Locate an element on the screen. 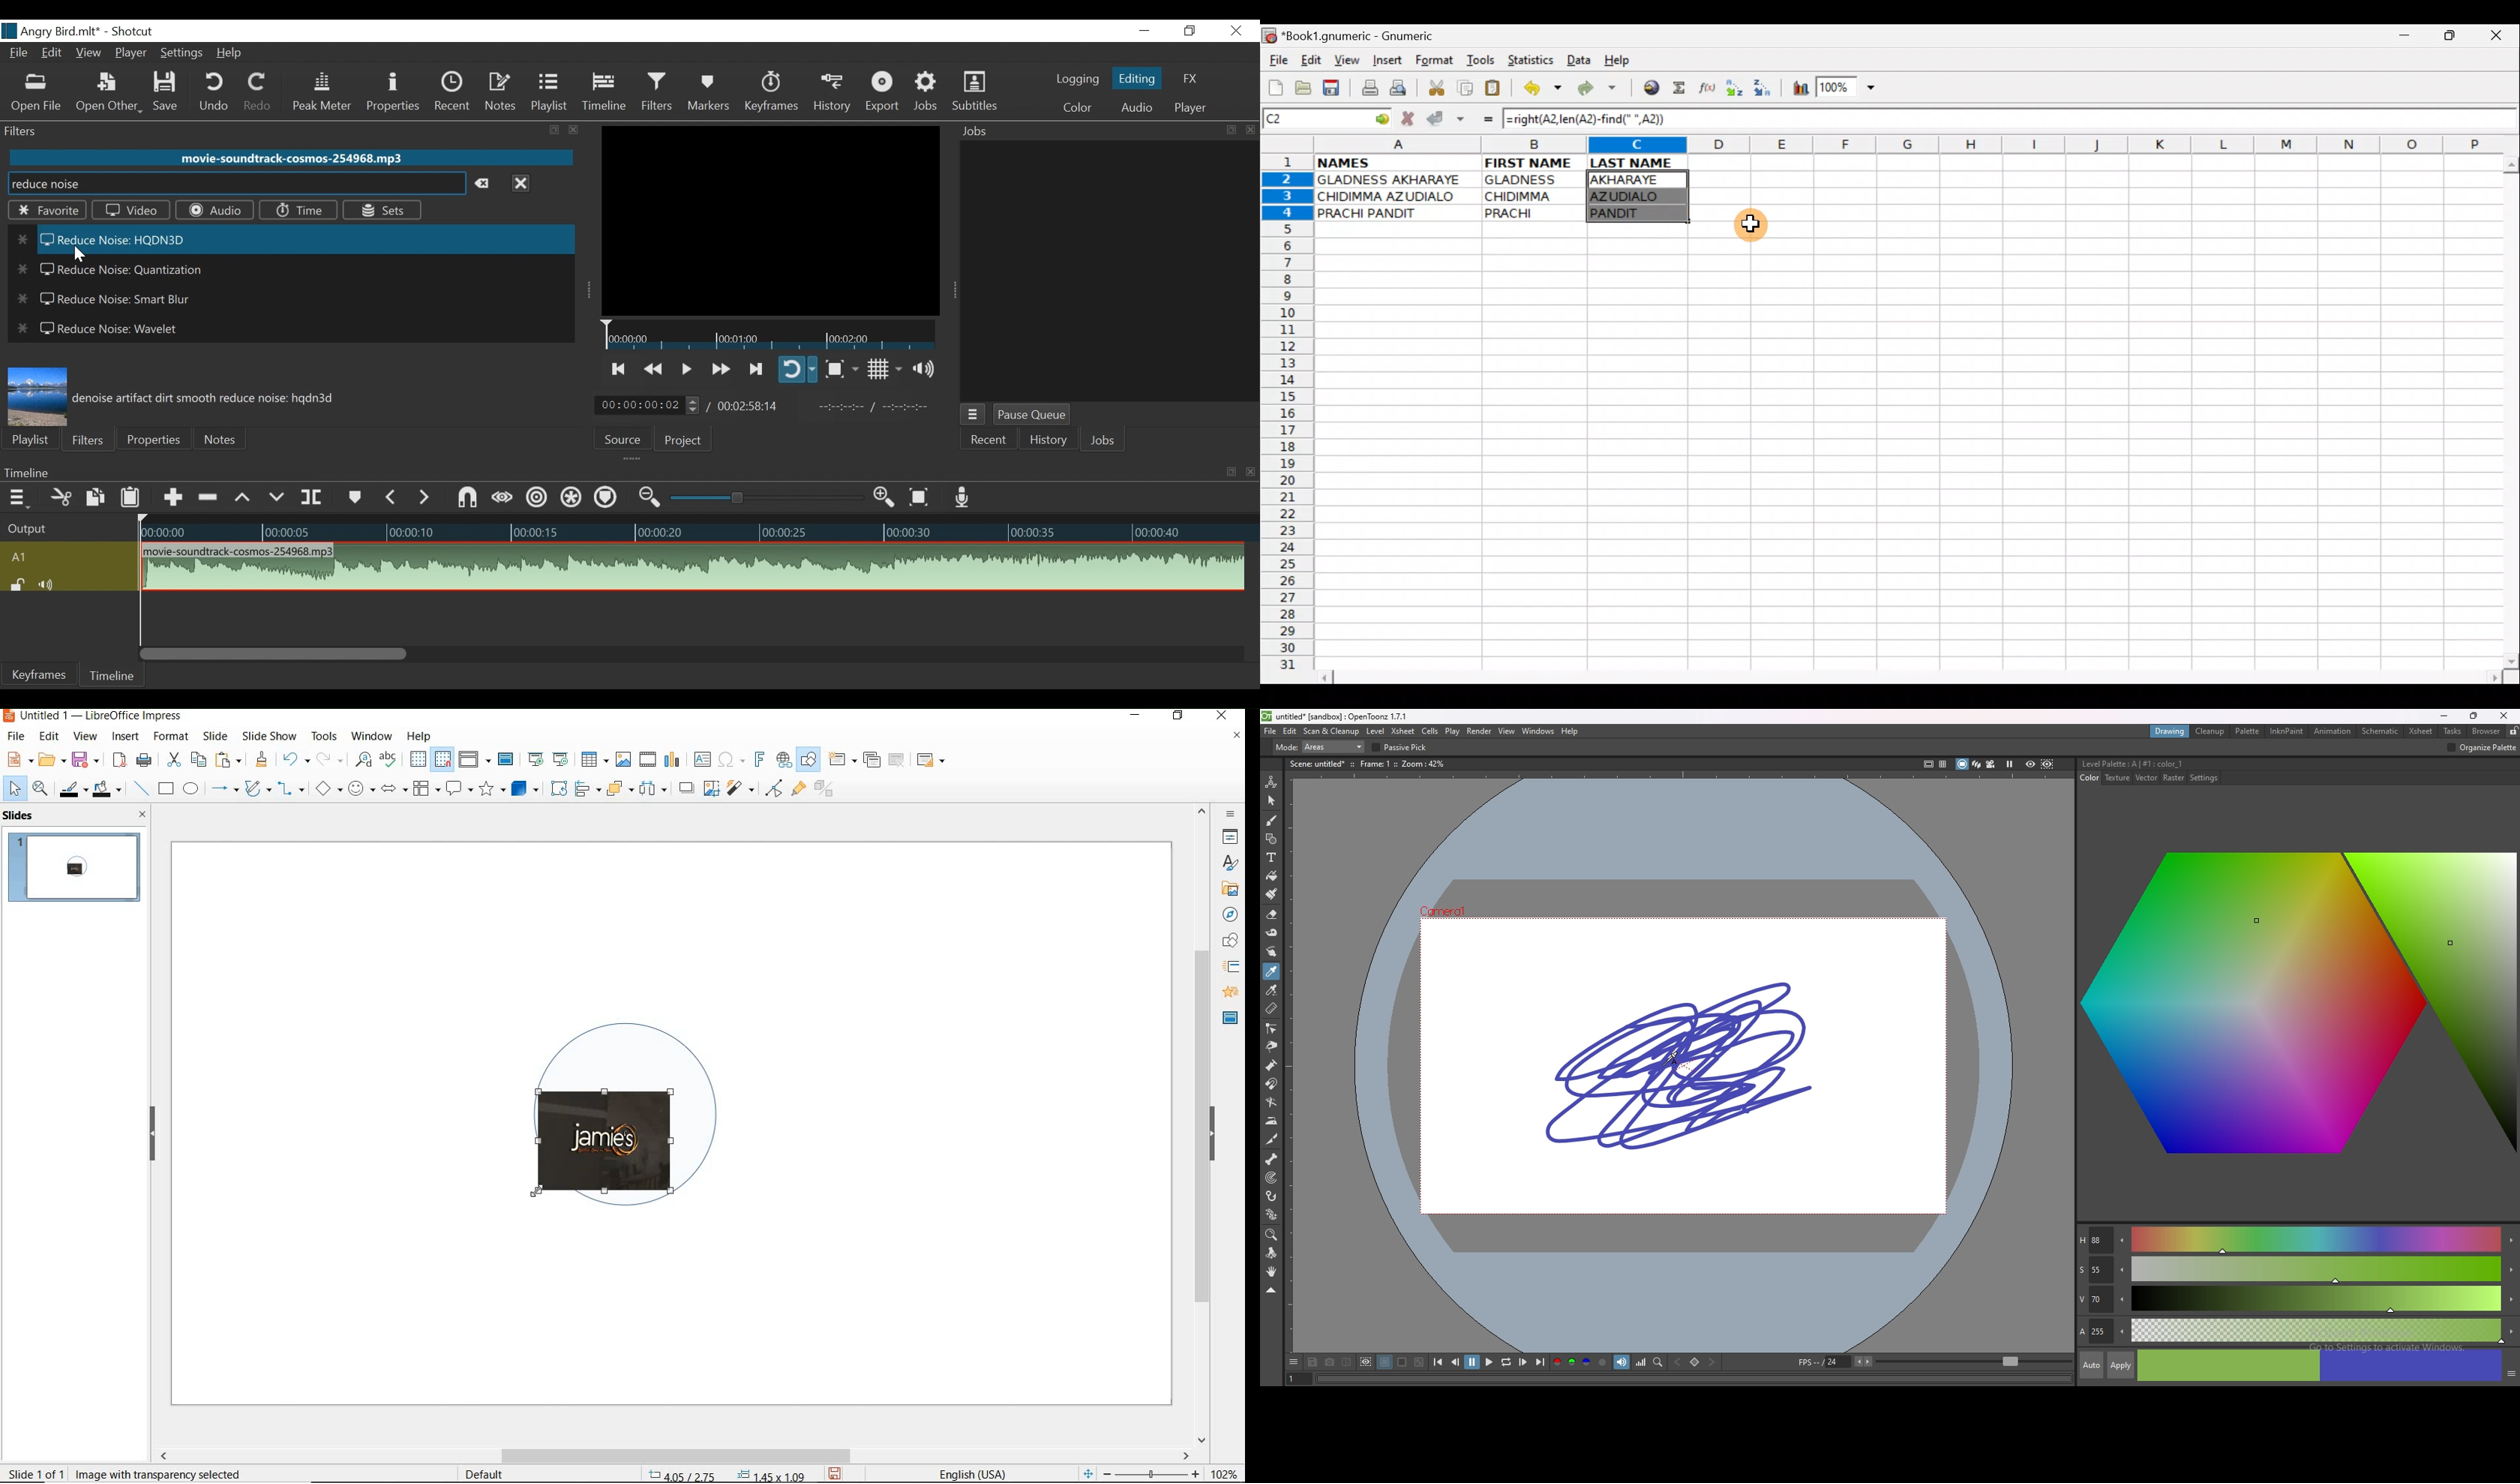 The image size is (2520, 1484). undo is located at coordinates (294, 761).